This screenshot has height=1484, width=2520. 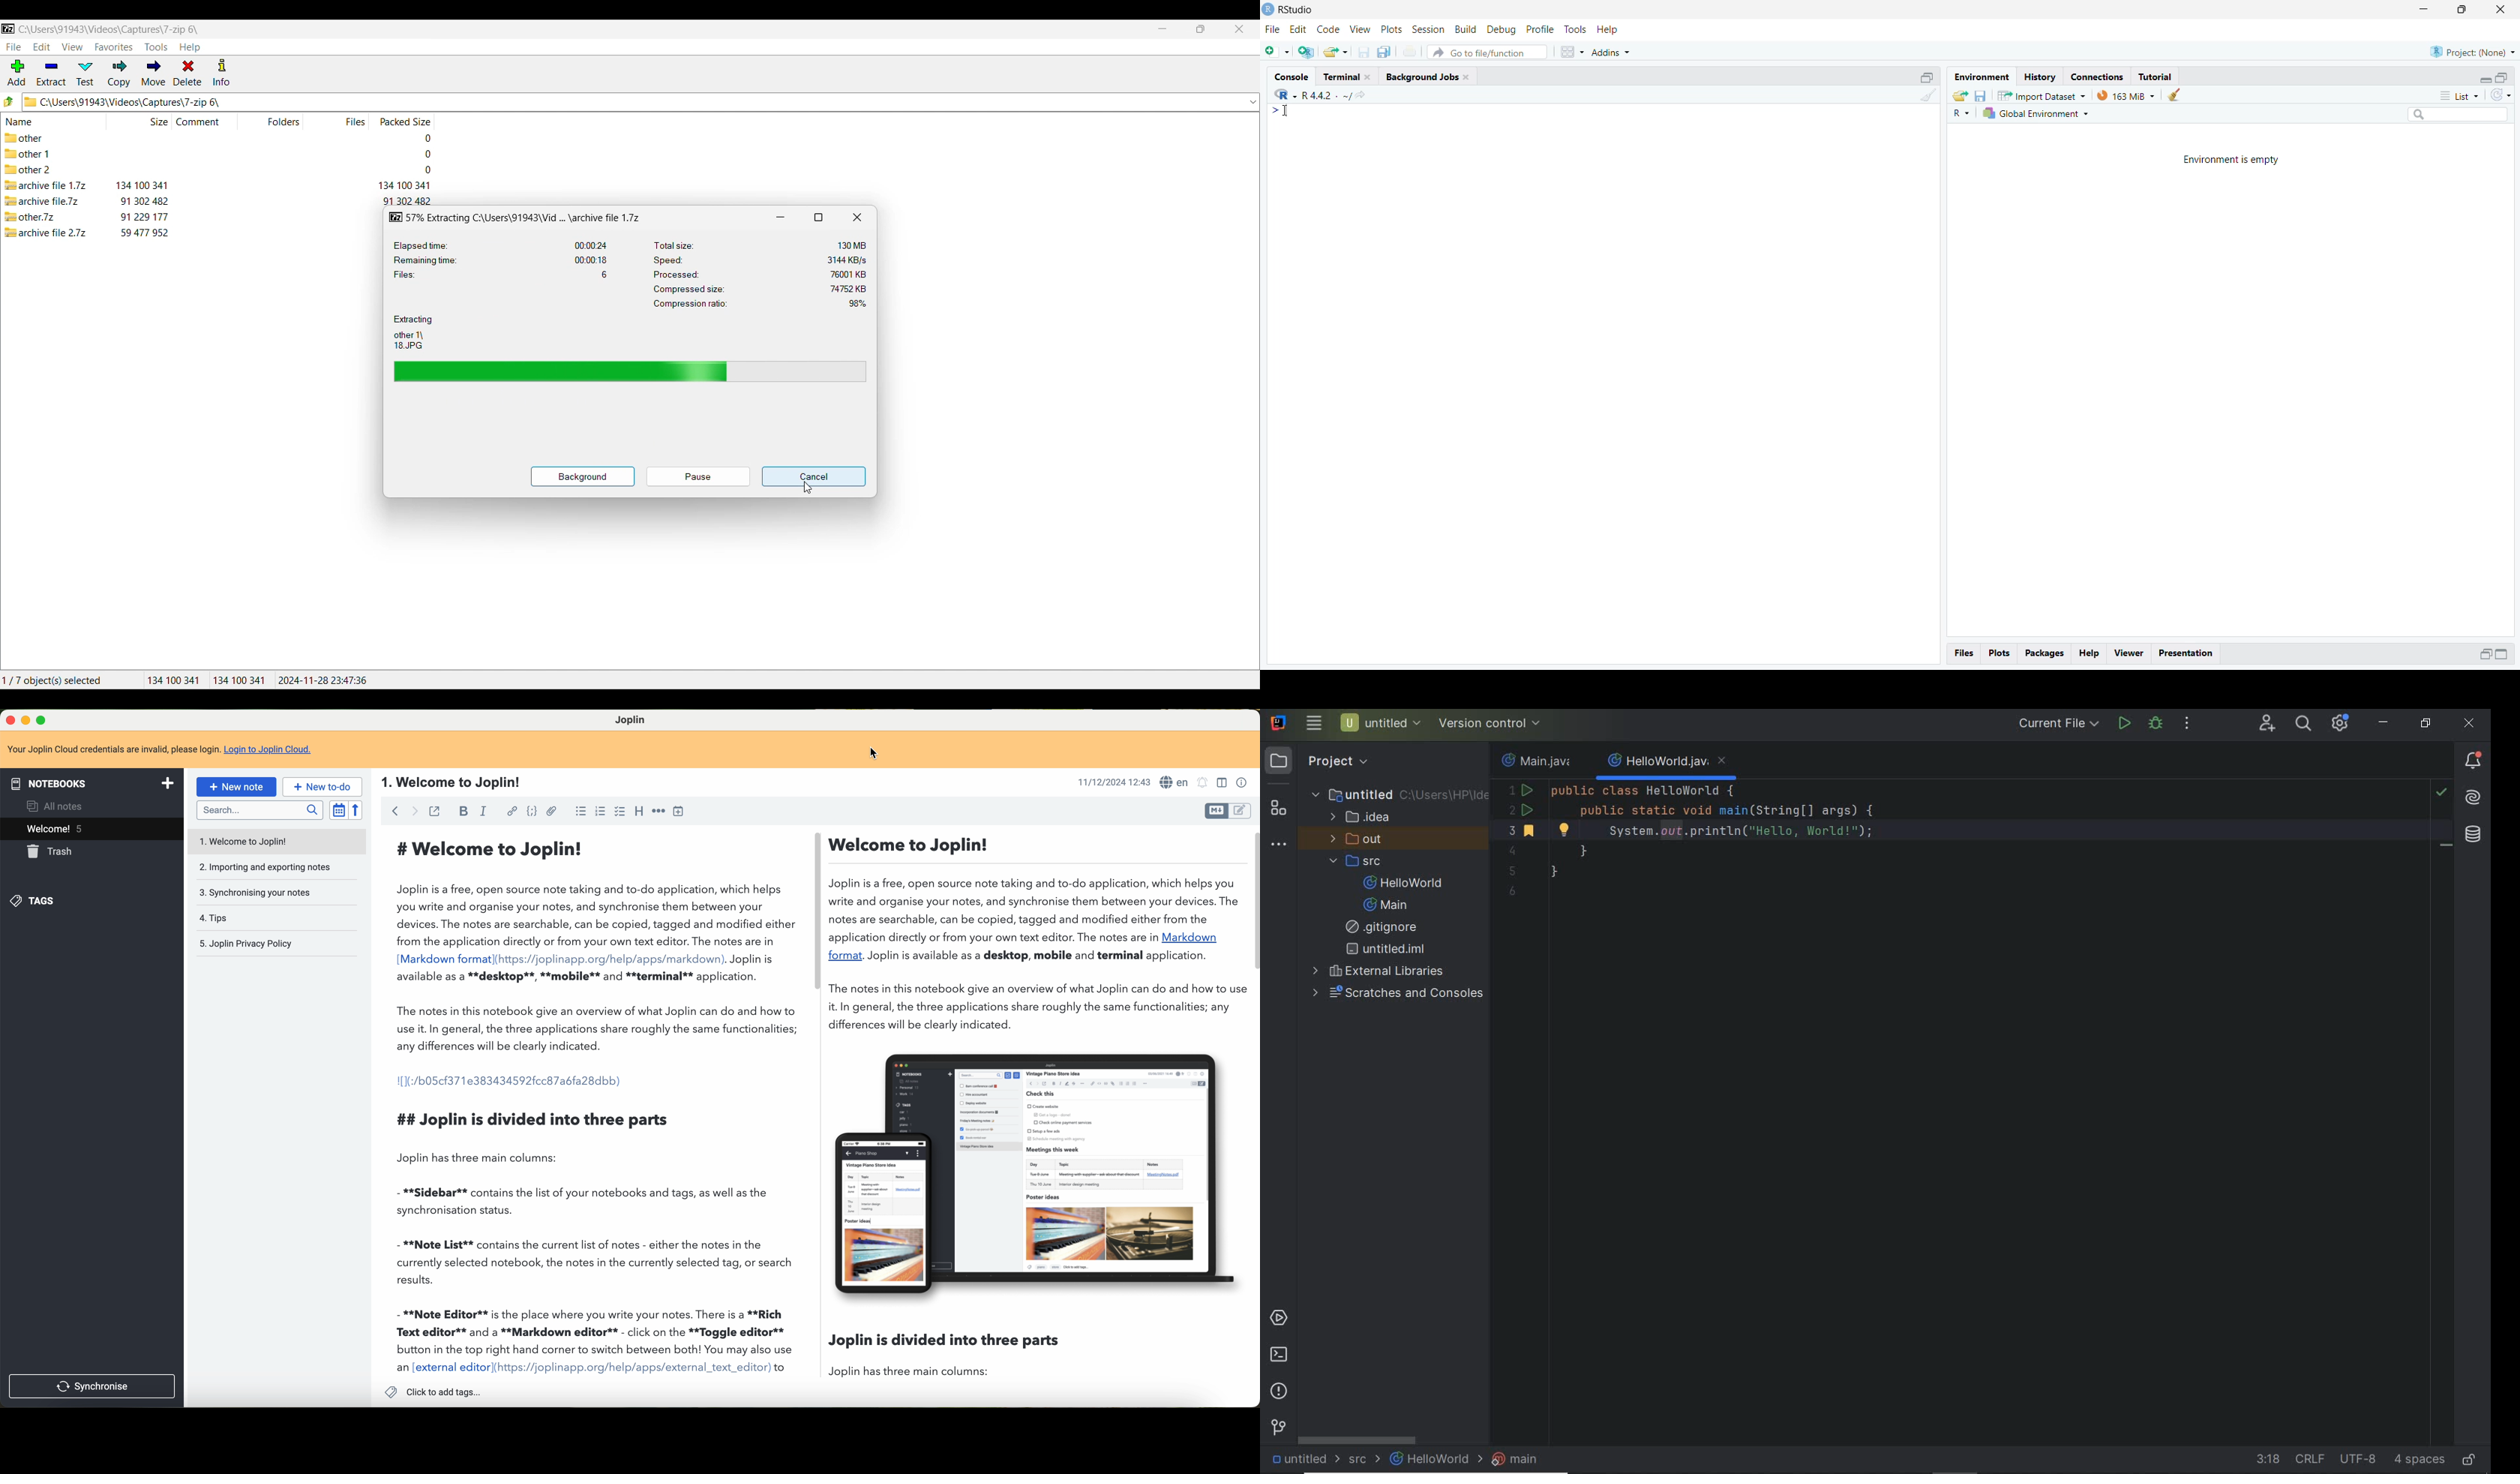 I want to click on clean, so click(x=2174, y=95).